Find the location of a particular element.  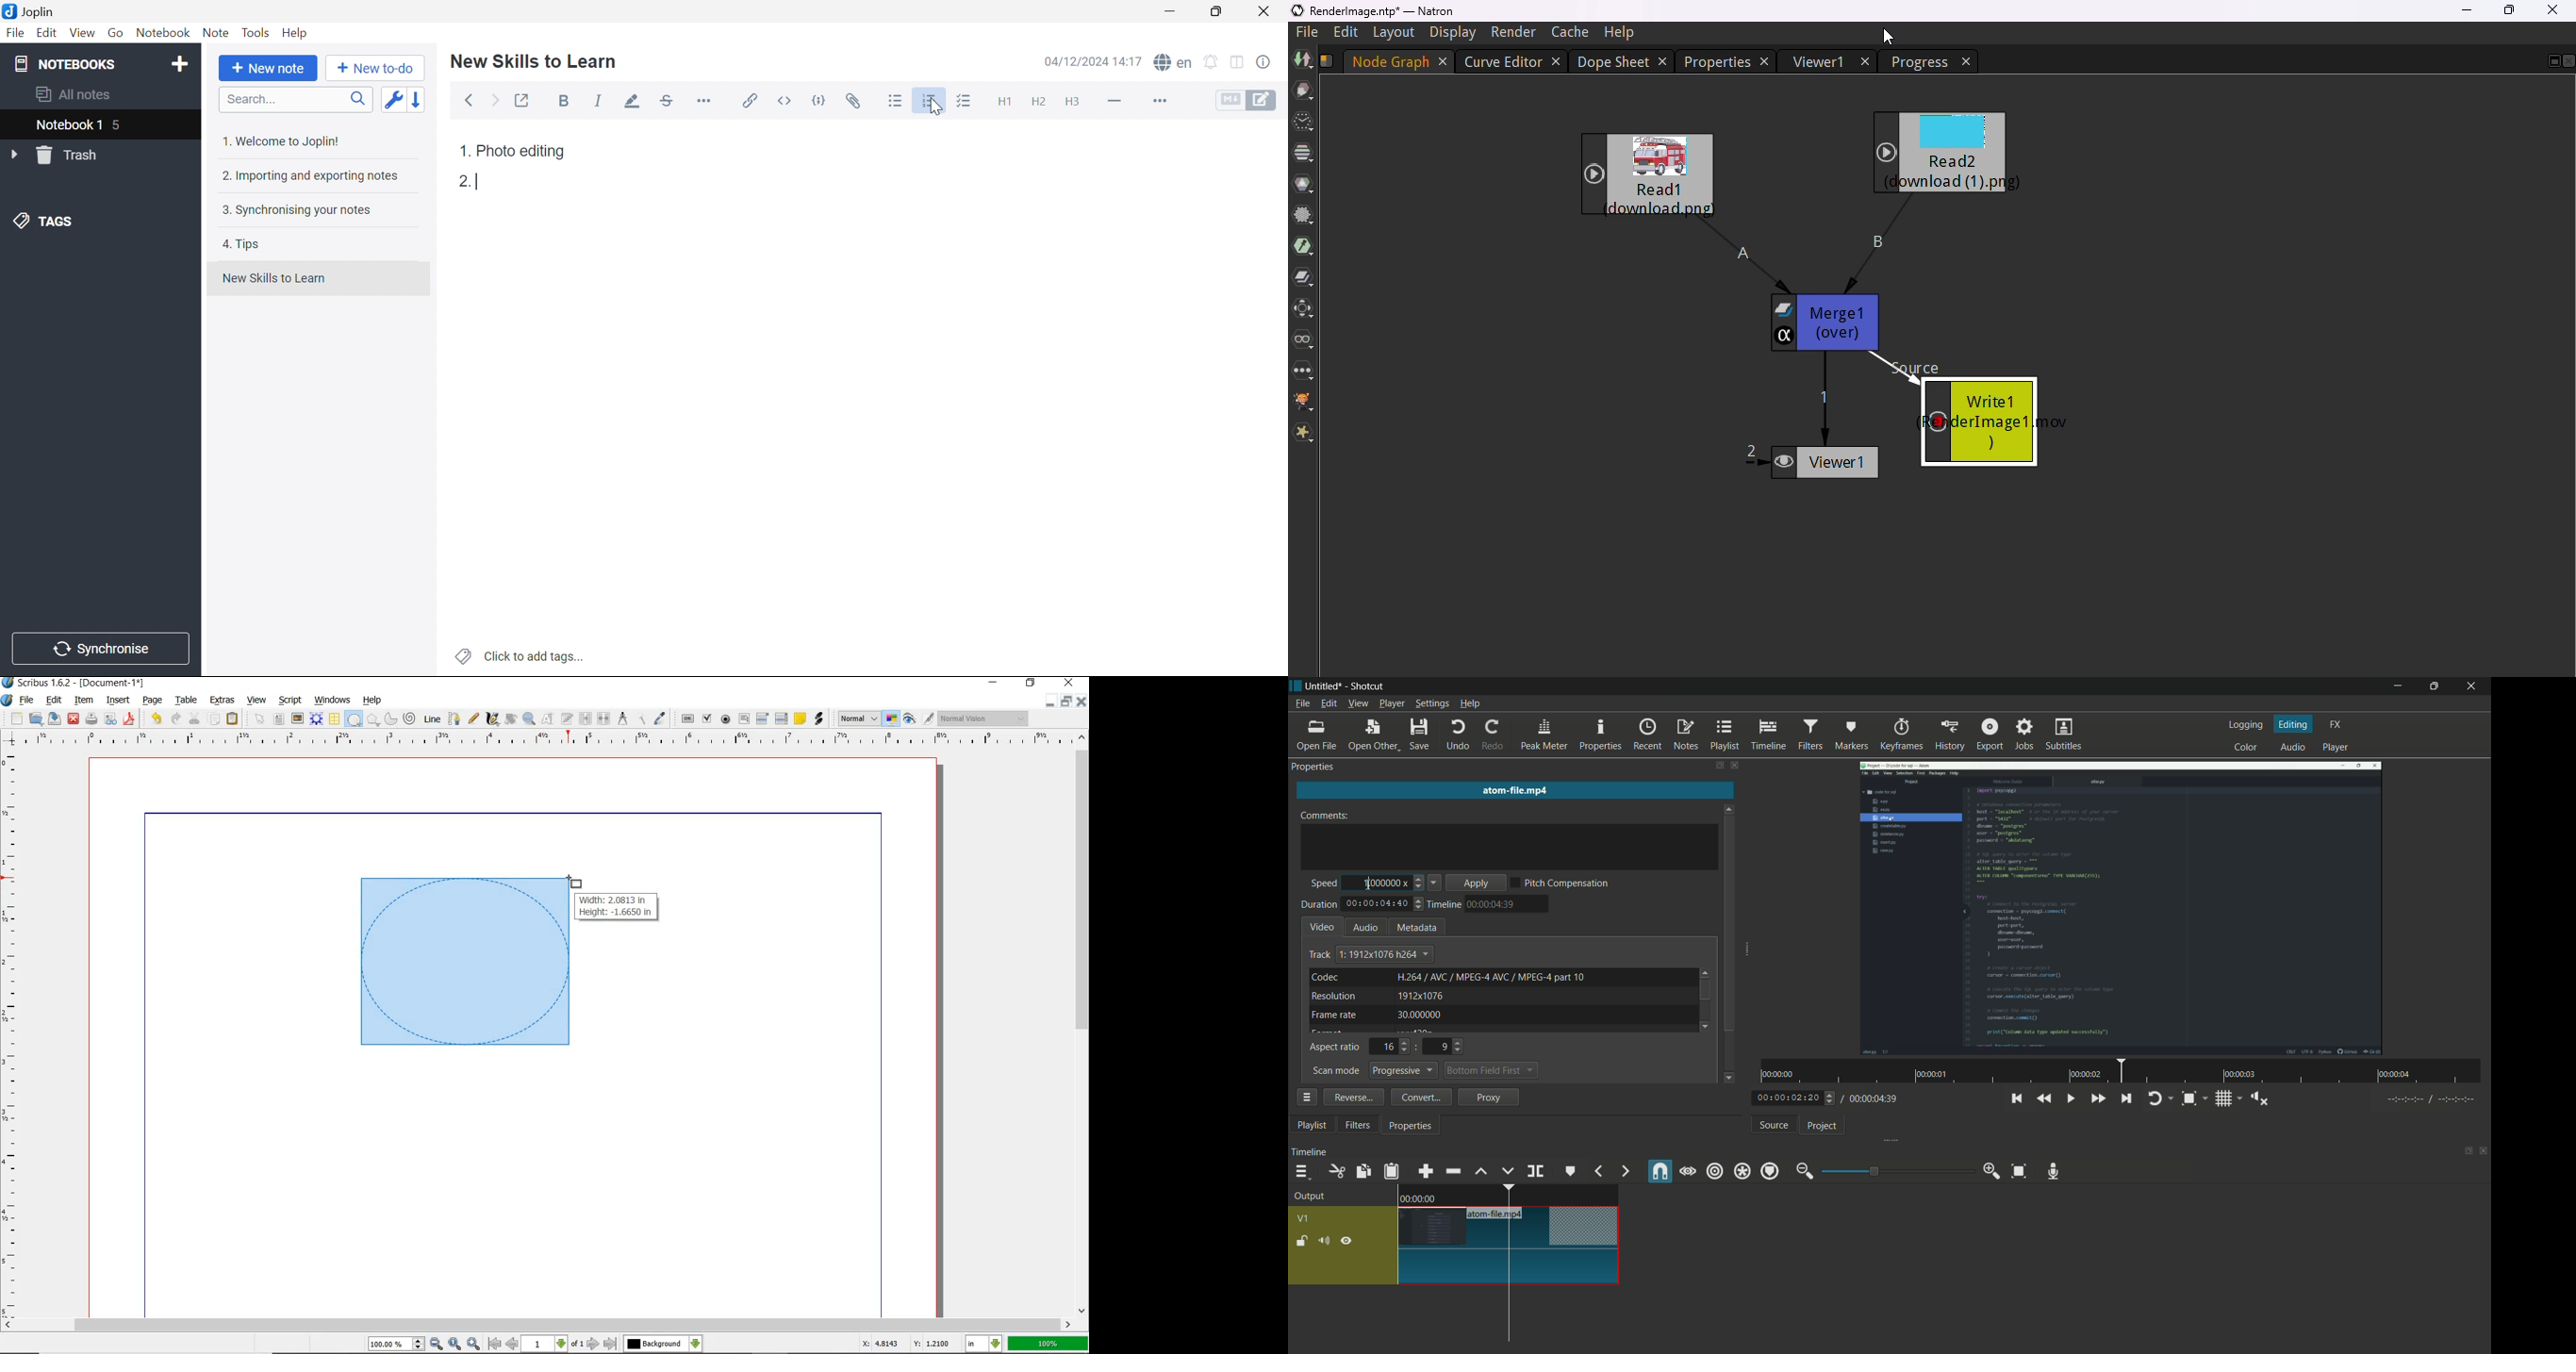

Toggl external editing is located at coordinates (523, 101).